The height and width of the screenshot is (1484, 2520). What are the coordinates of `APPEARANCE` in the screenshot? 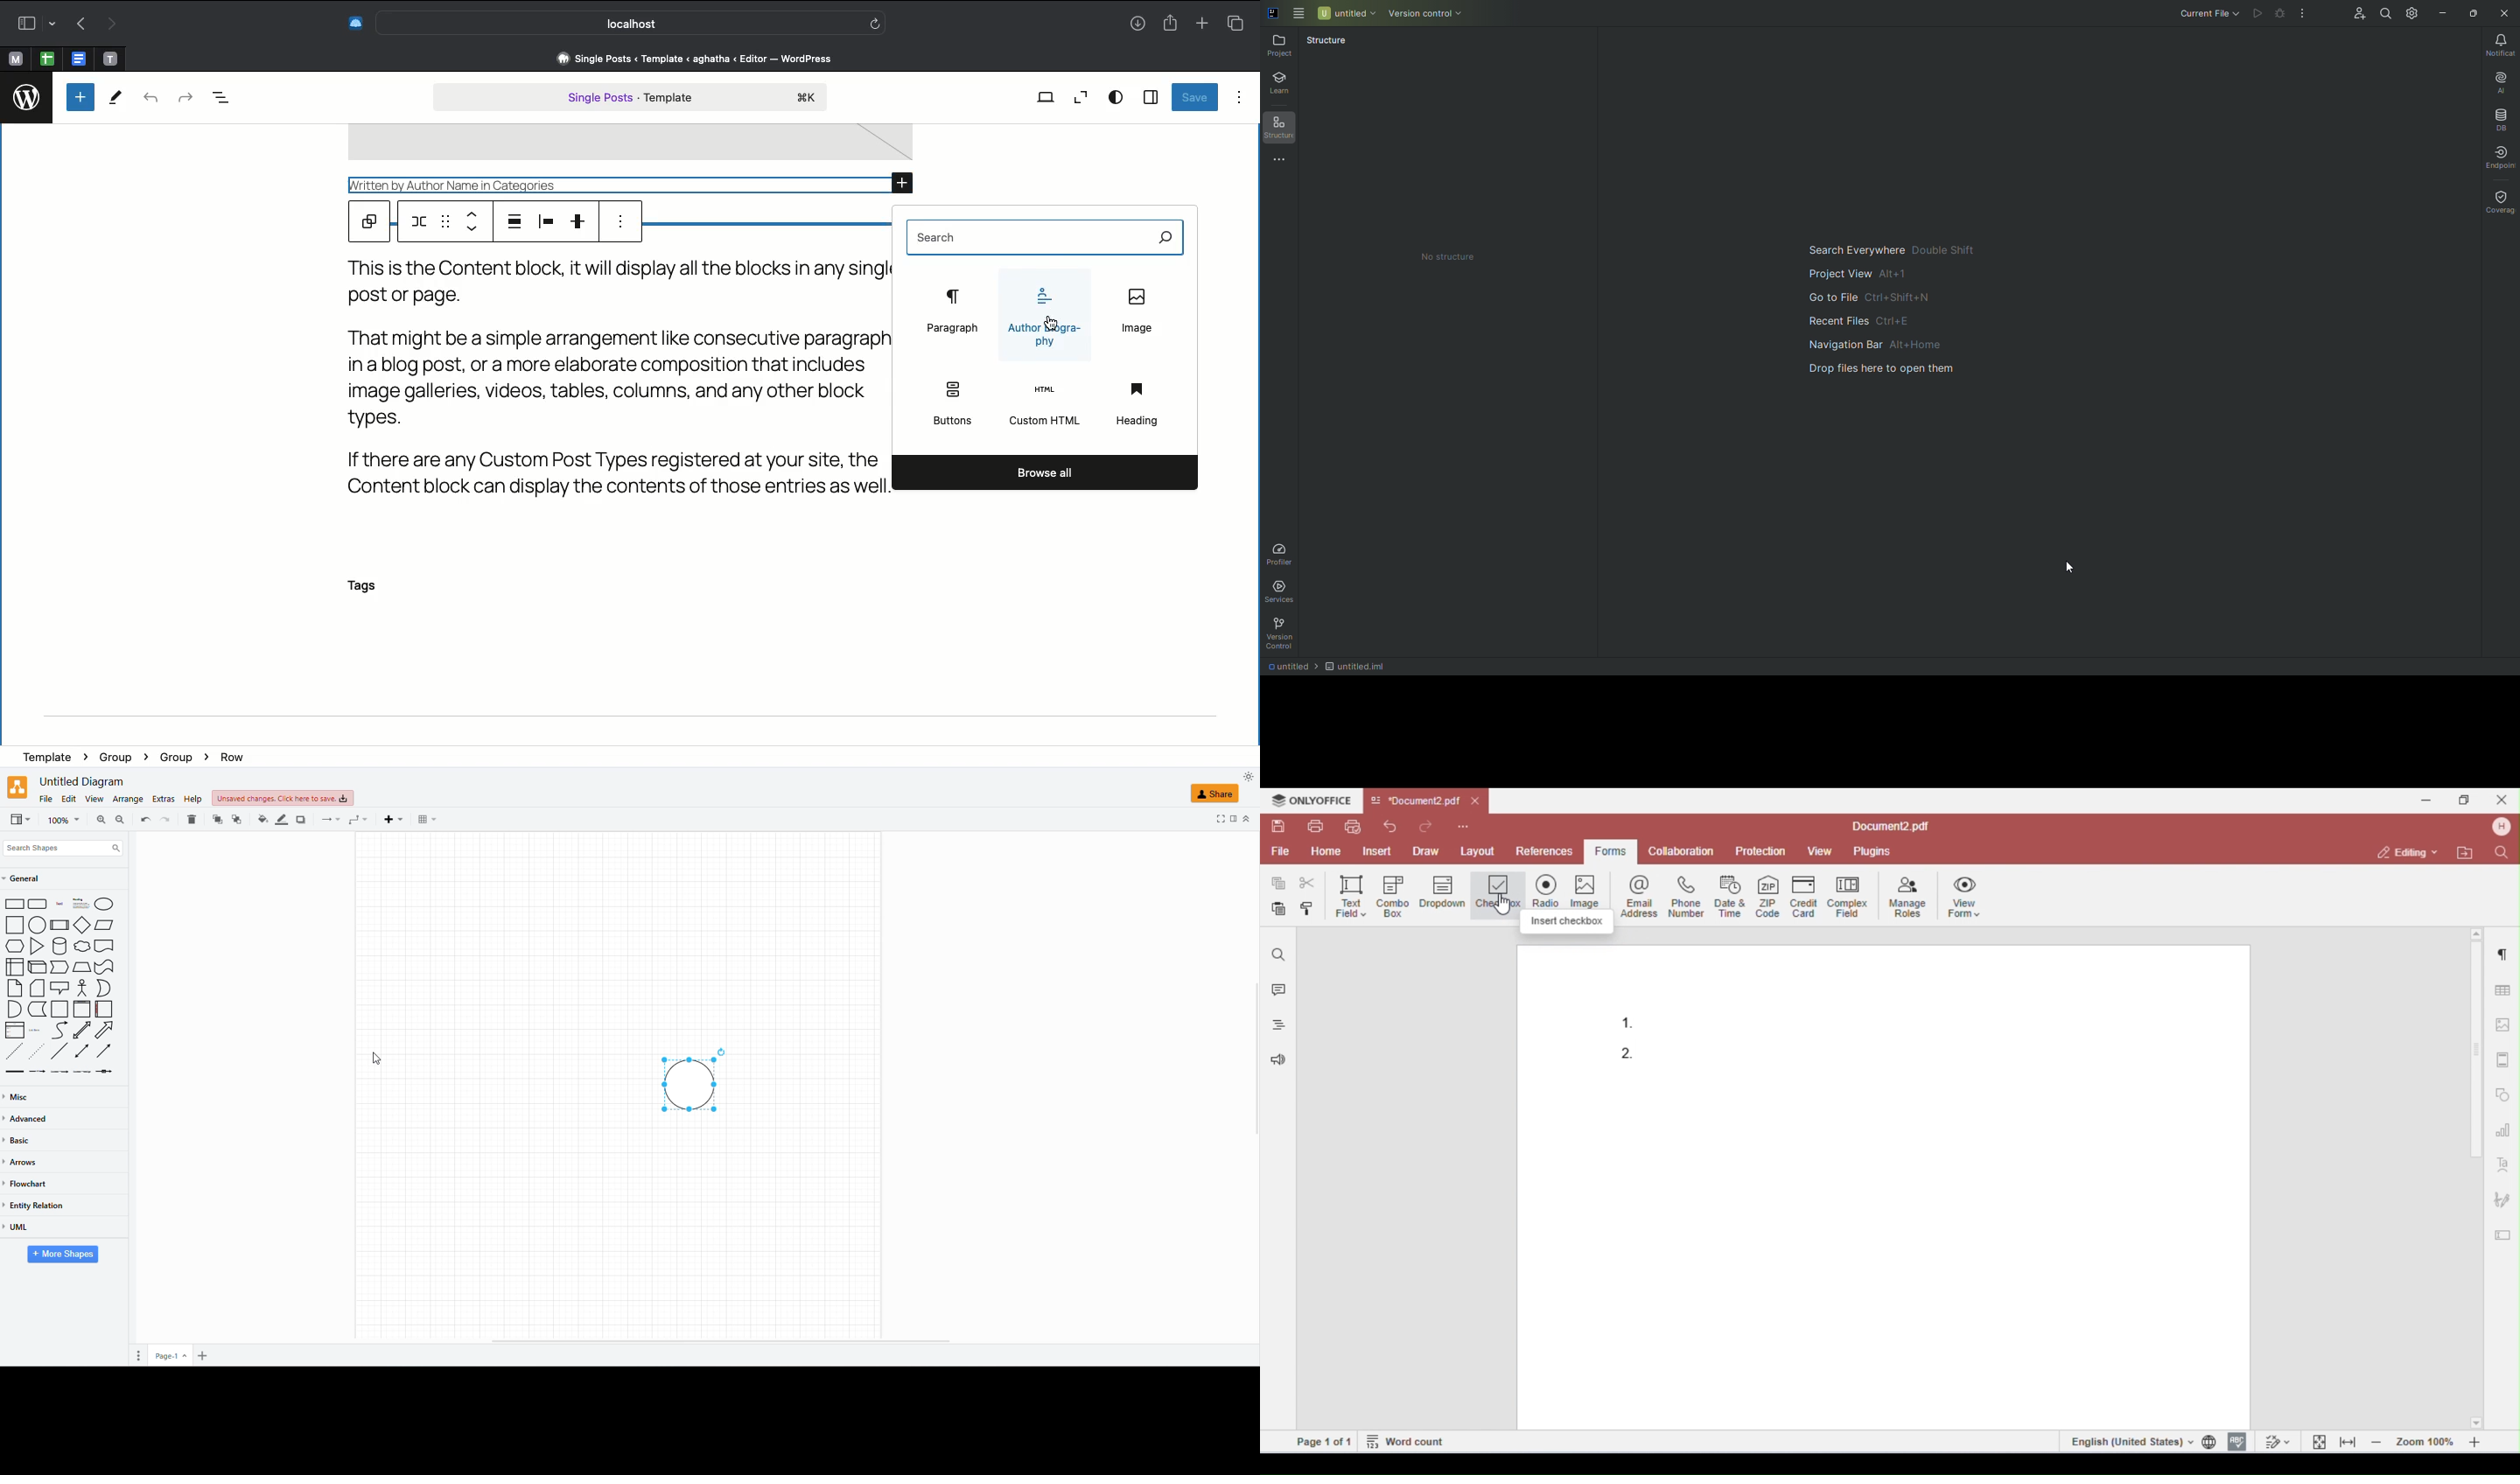 It's located at (1249, 776).